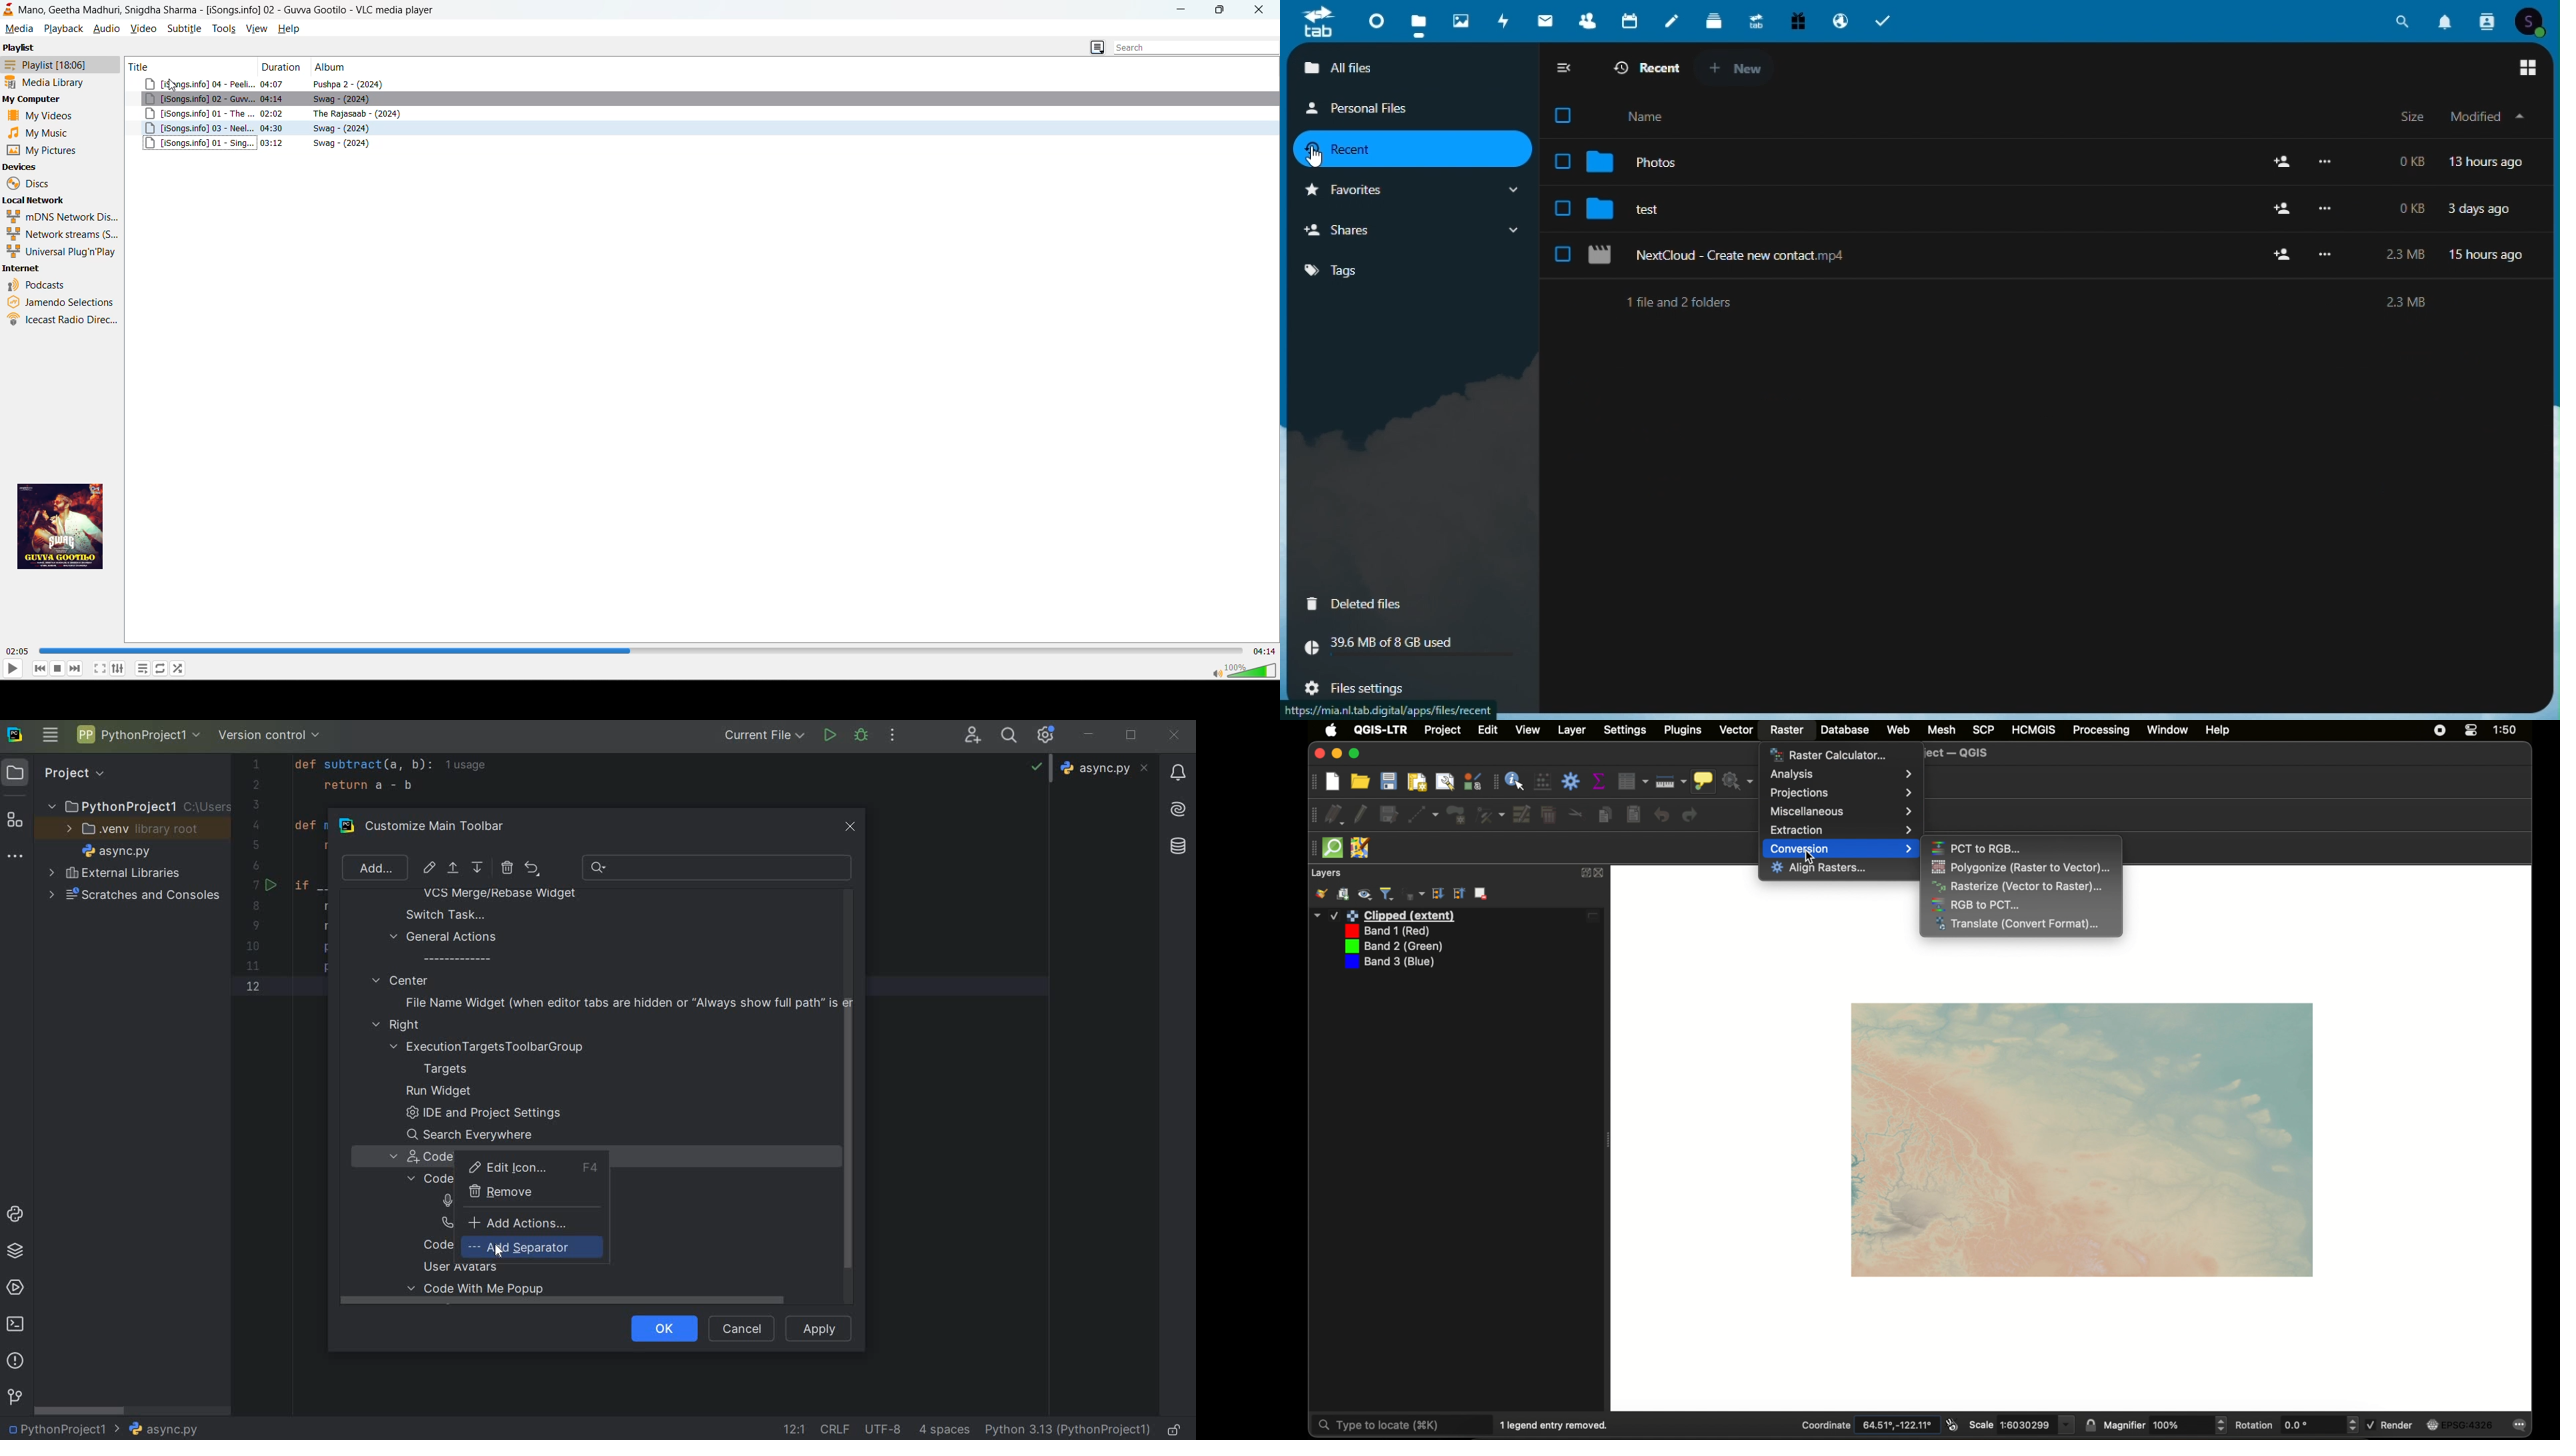  What do you see at coordinates (2487, 22) in the screenshot?
I see `contacts` at bounding box center [2487, 22].